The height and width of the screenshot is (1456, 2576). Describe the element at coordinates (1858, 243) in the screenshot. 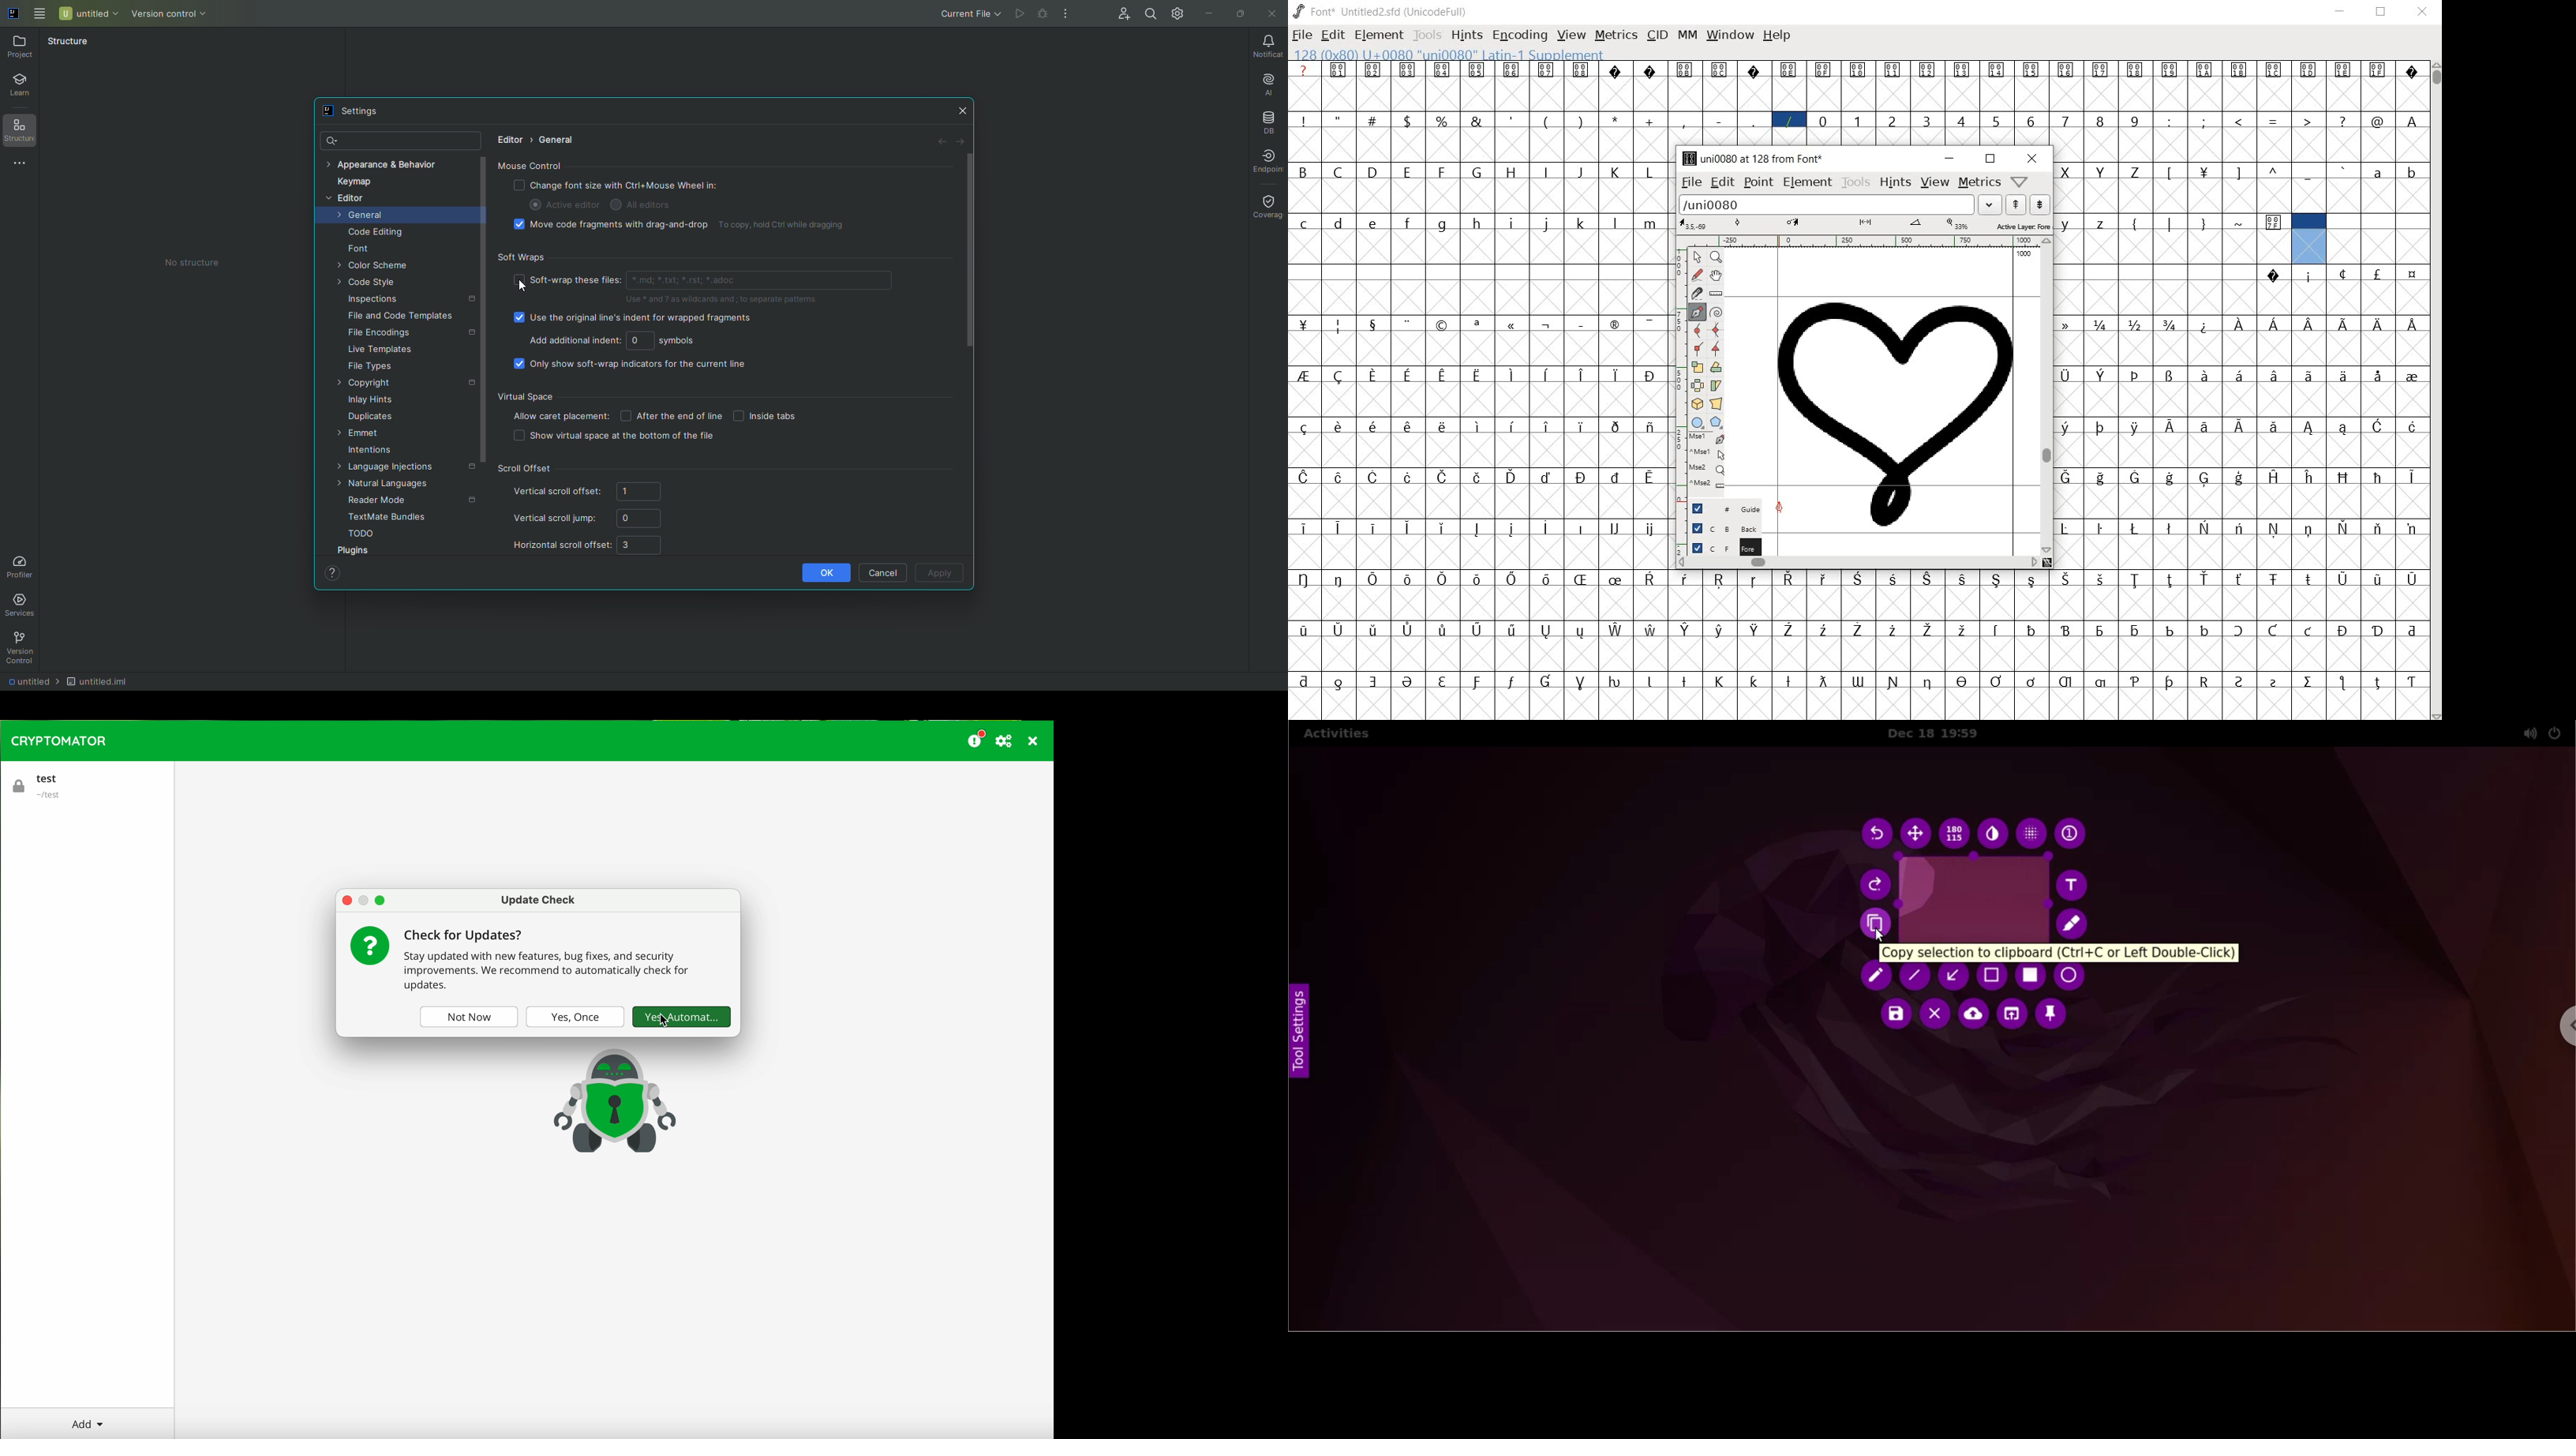

I see `ruler` at that location.